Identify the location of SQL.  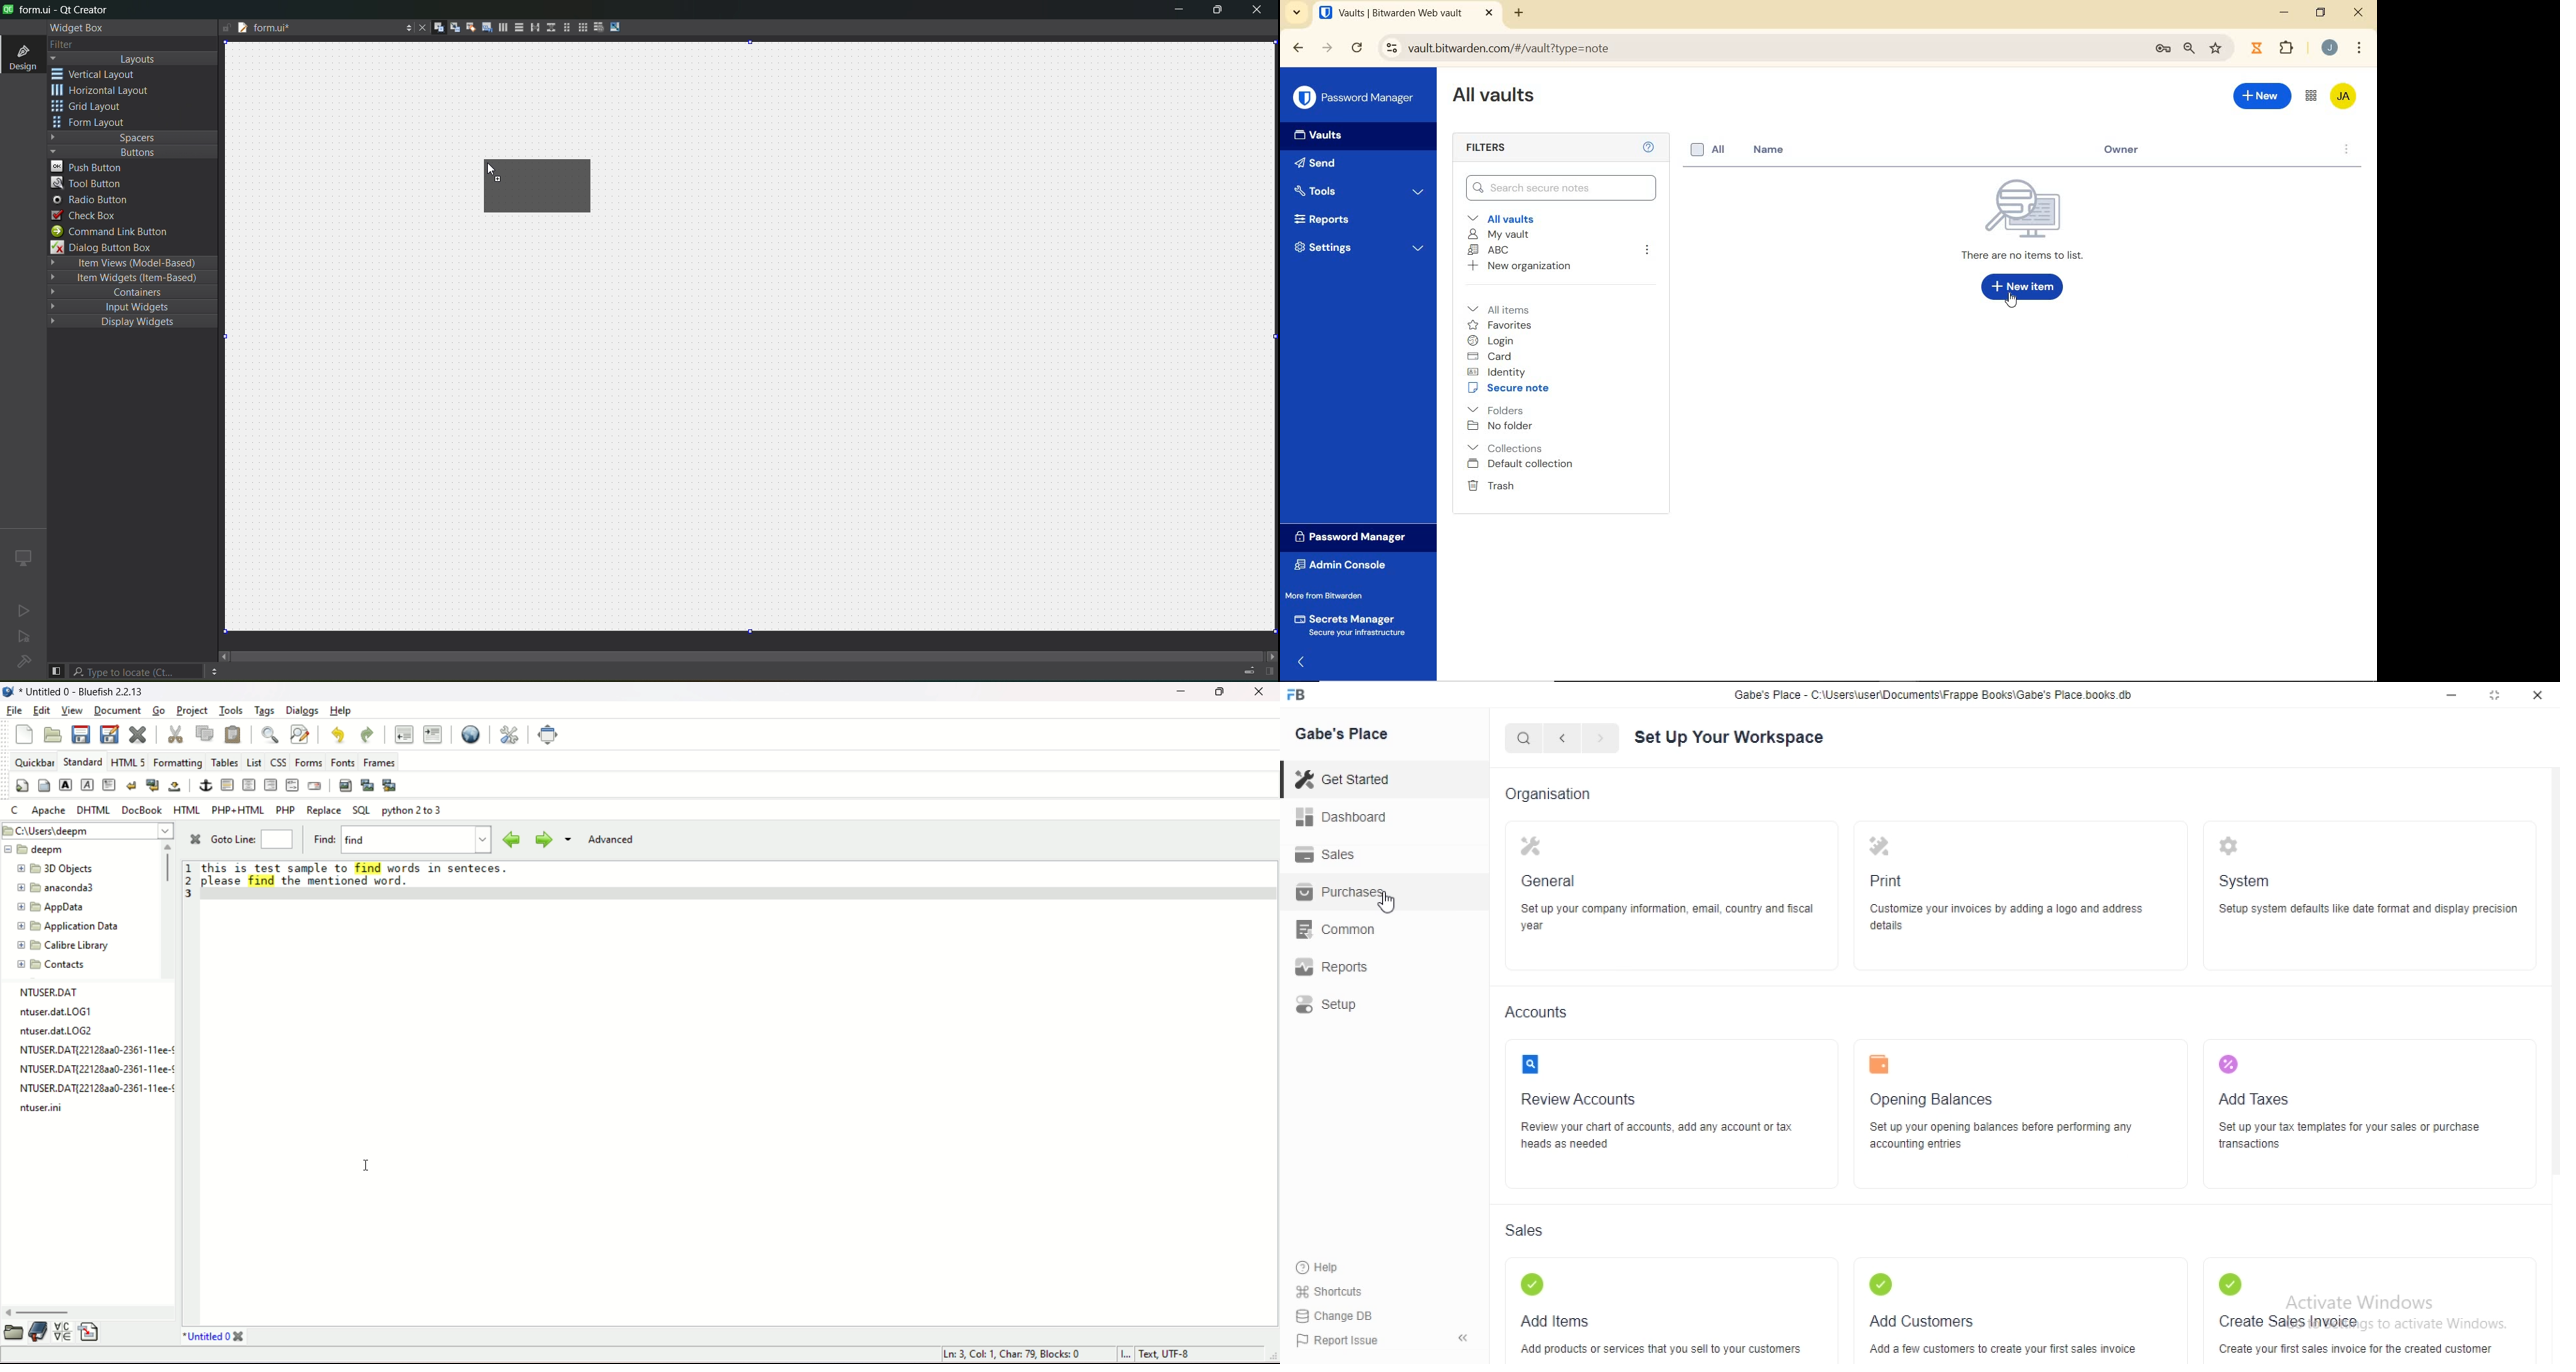
(361, 810).